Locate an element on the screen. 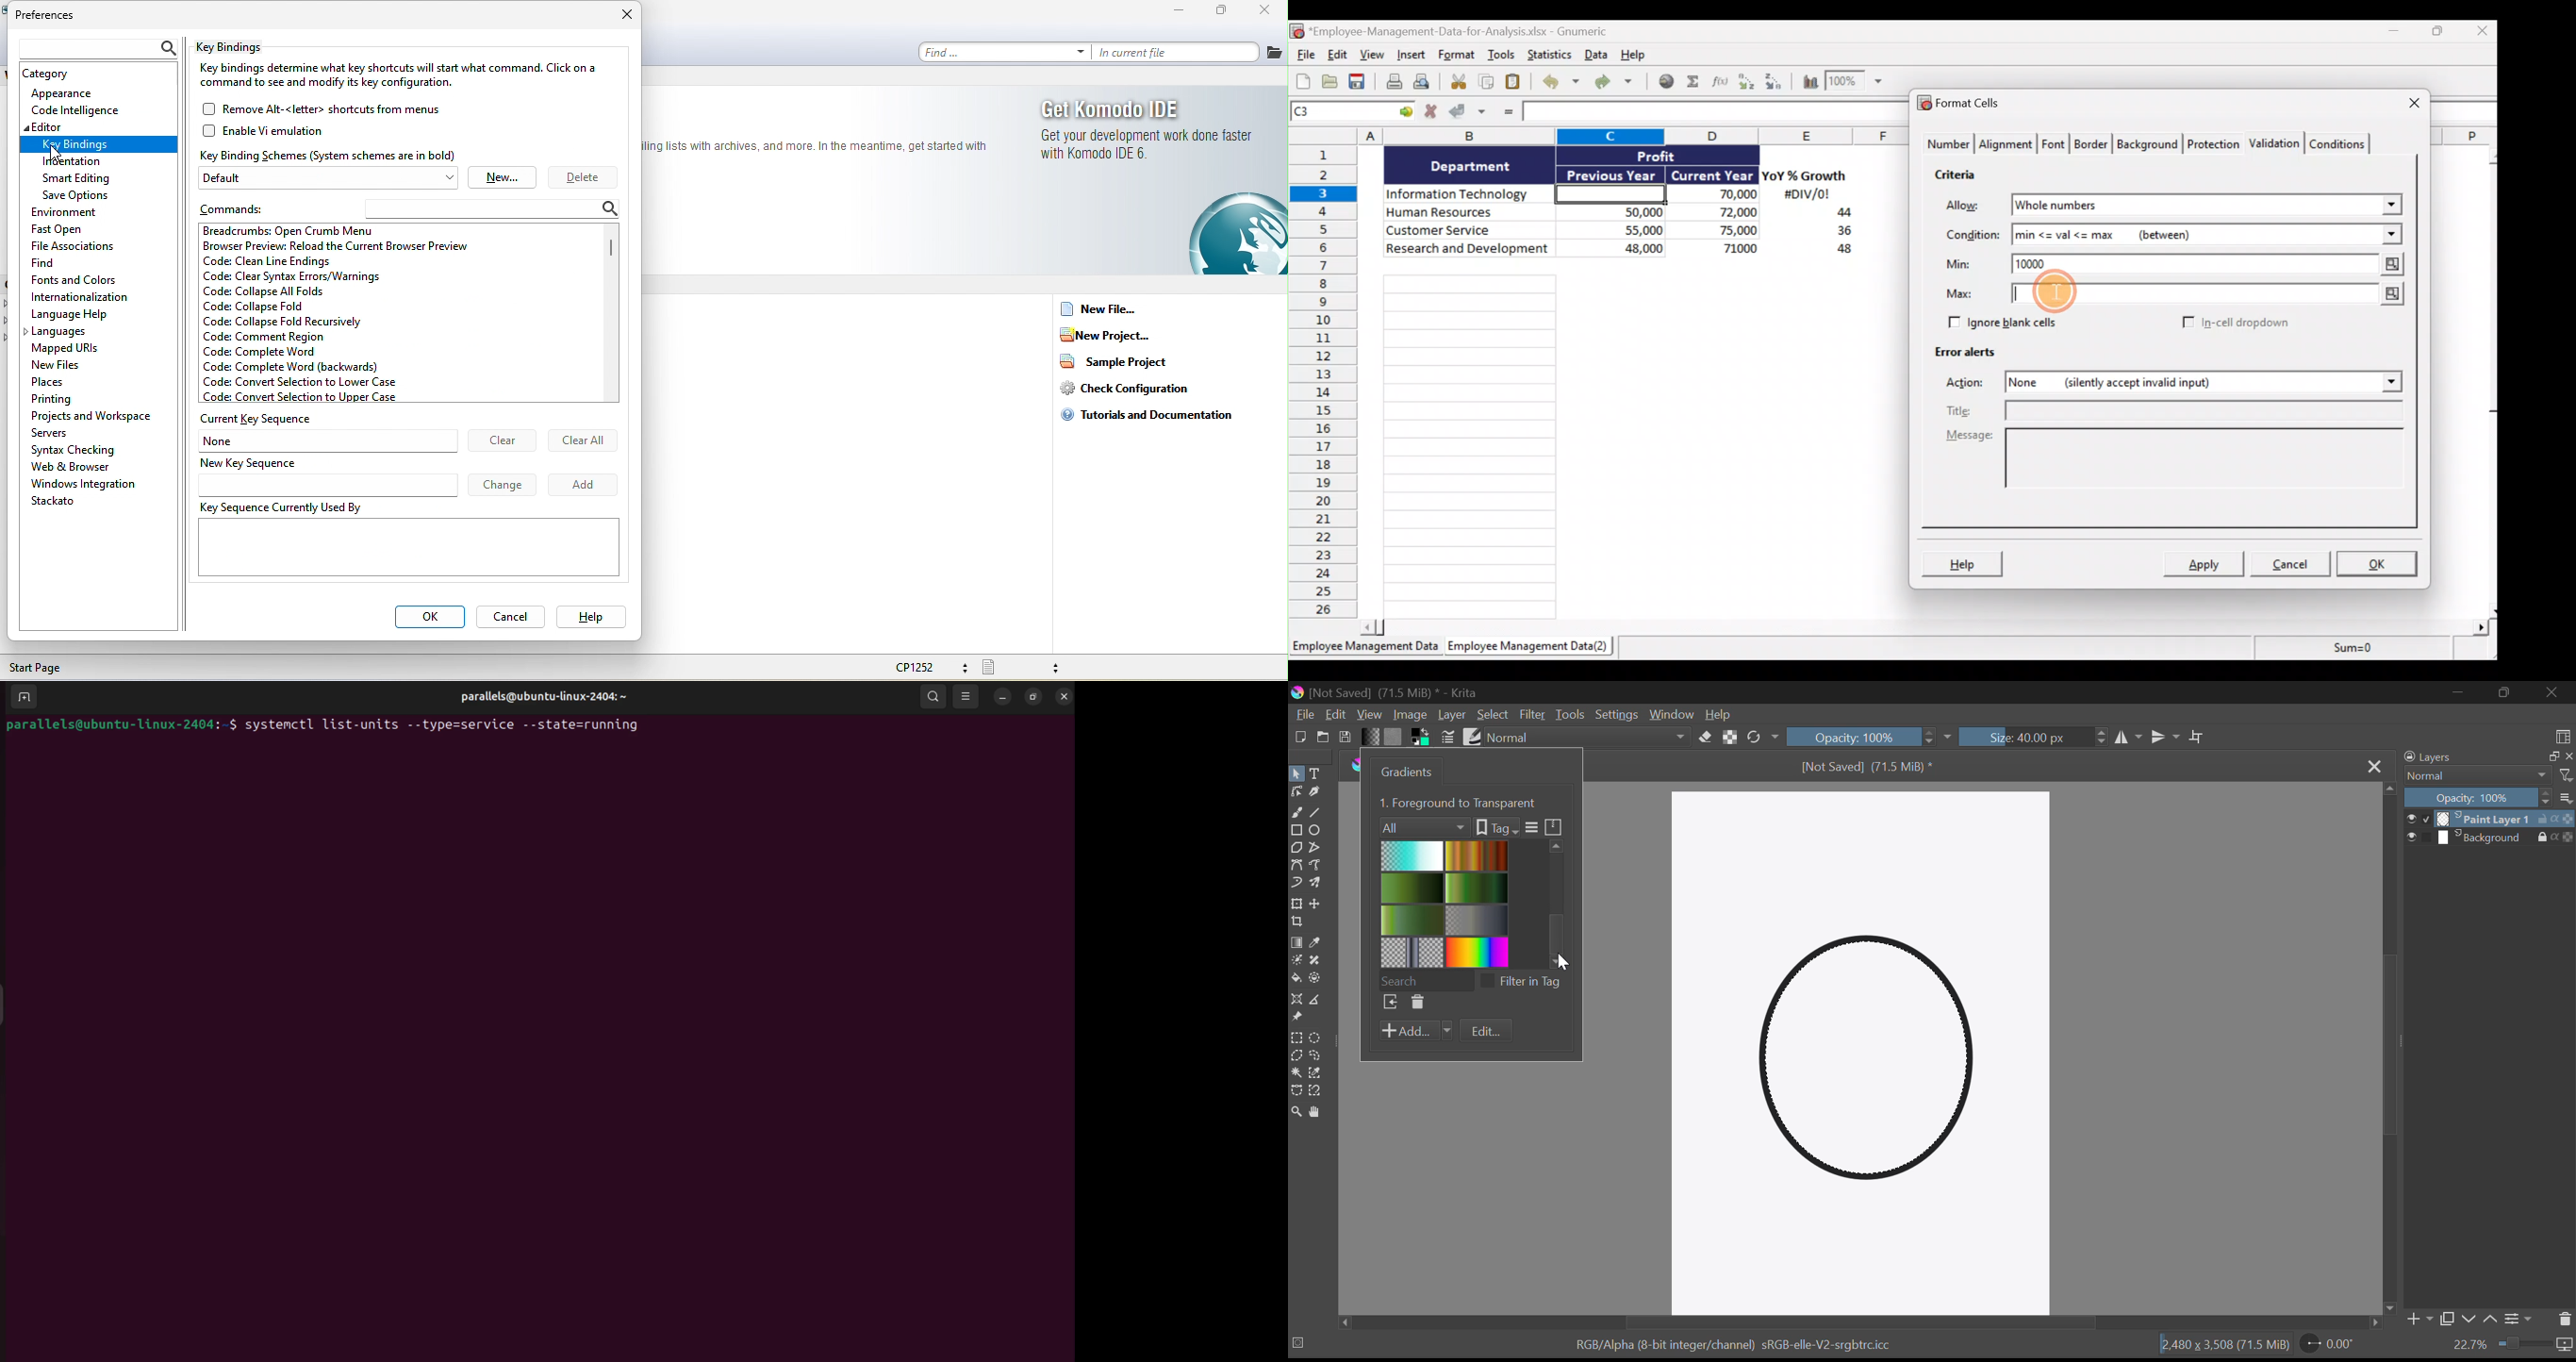 This screenshot has width=2576, height=1372. Scroll bar is located at coordinates (1929, 625).